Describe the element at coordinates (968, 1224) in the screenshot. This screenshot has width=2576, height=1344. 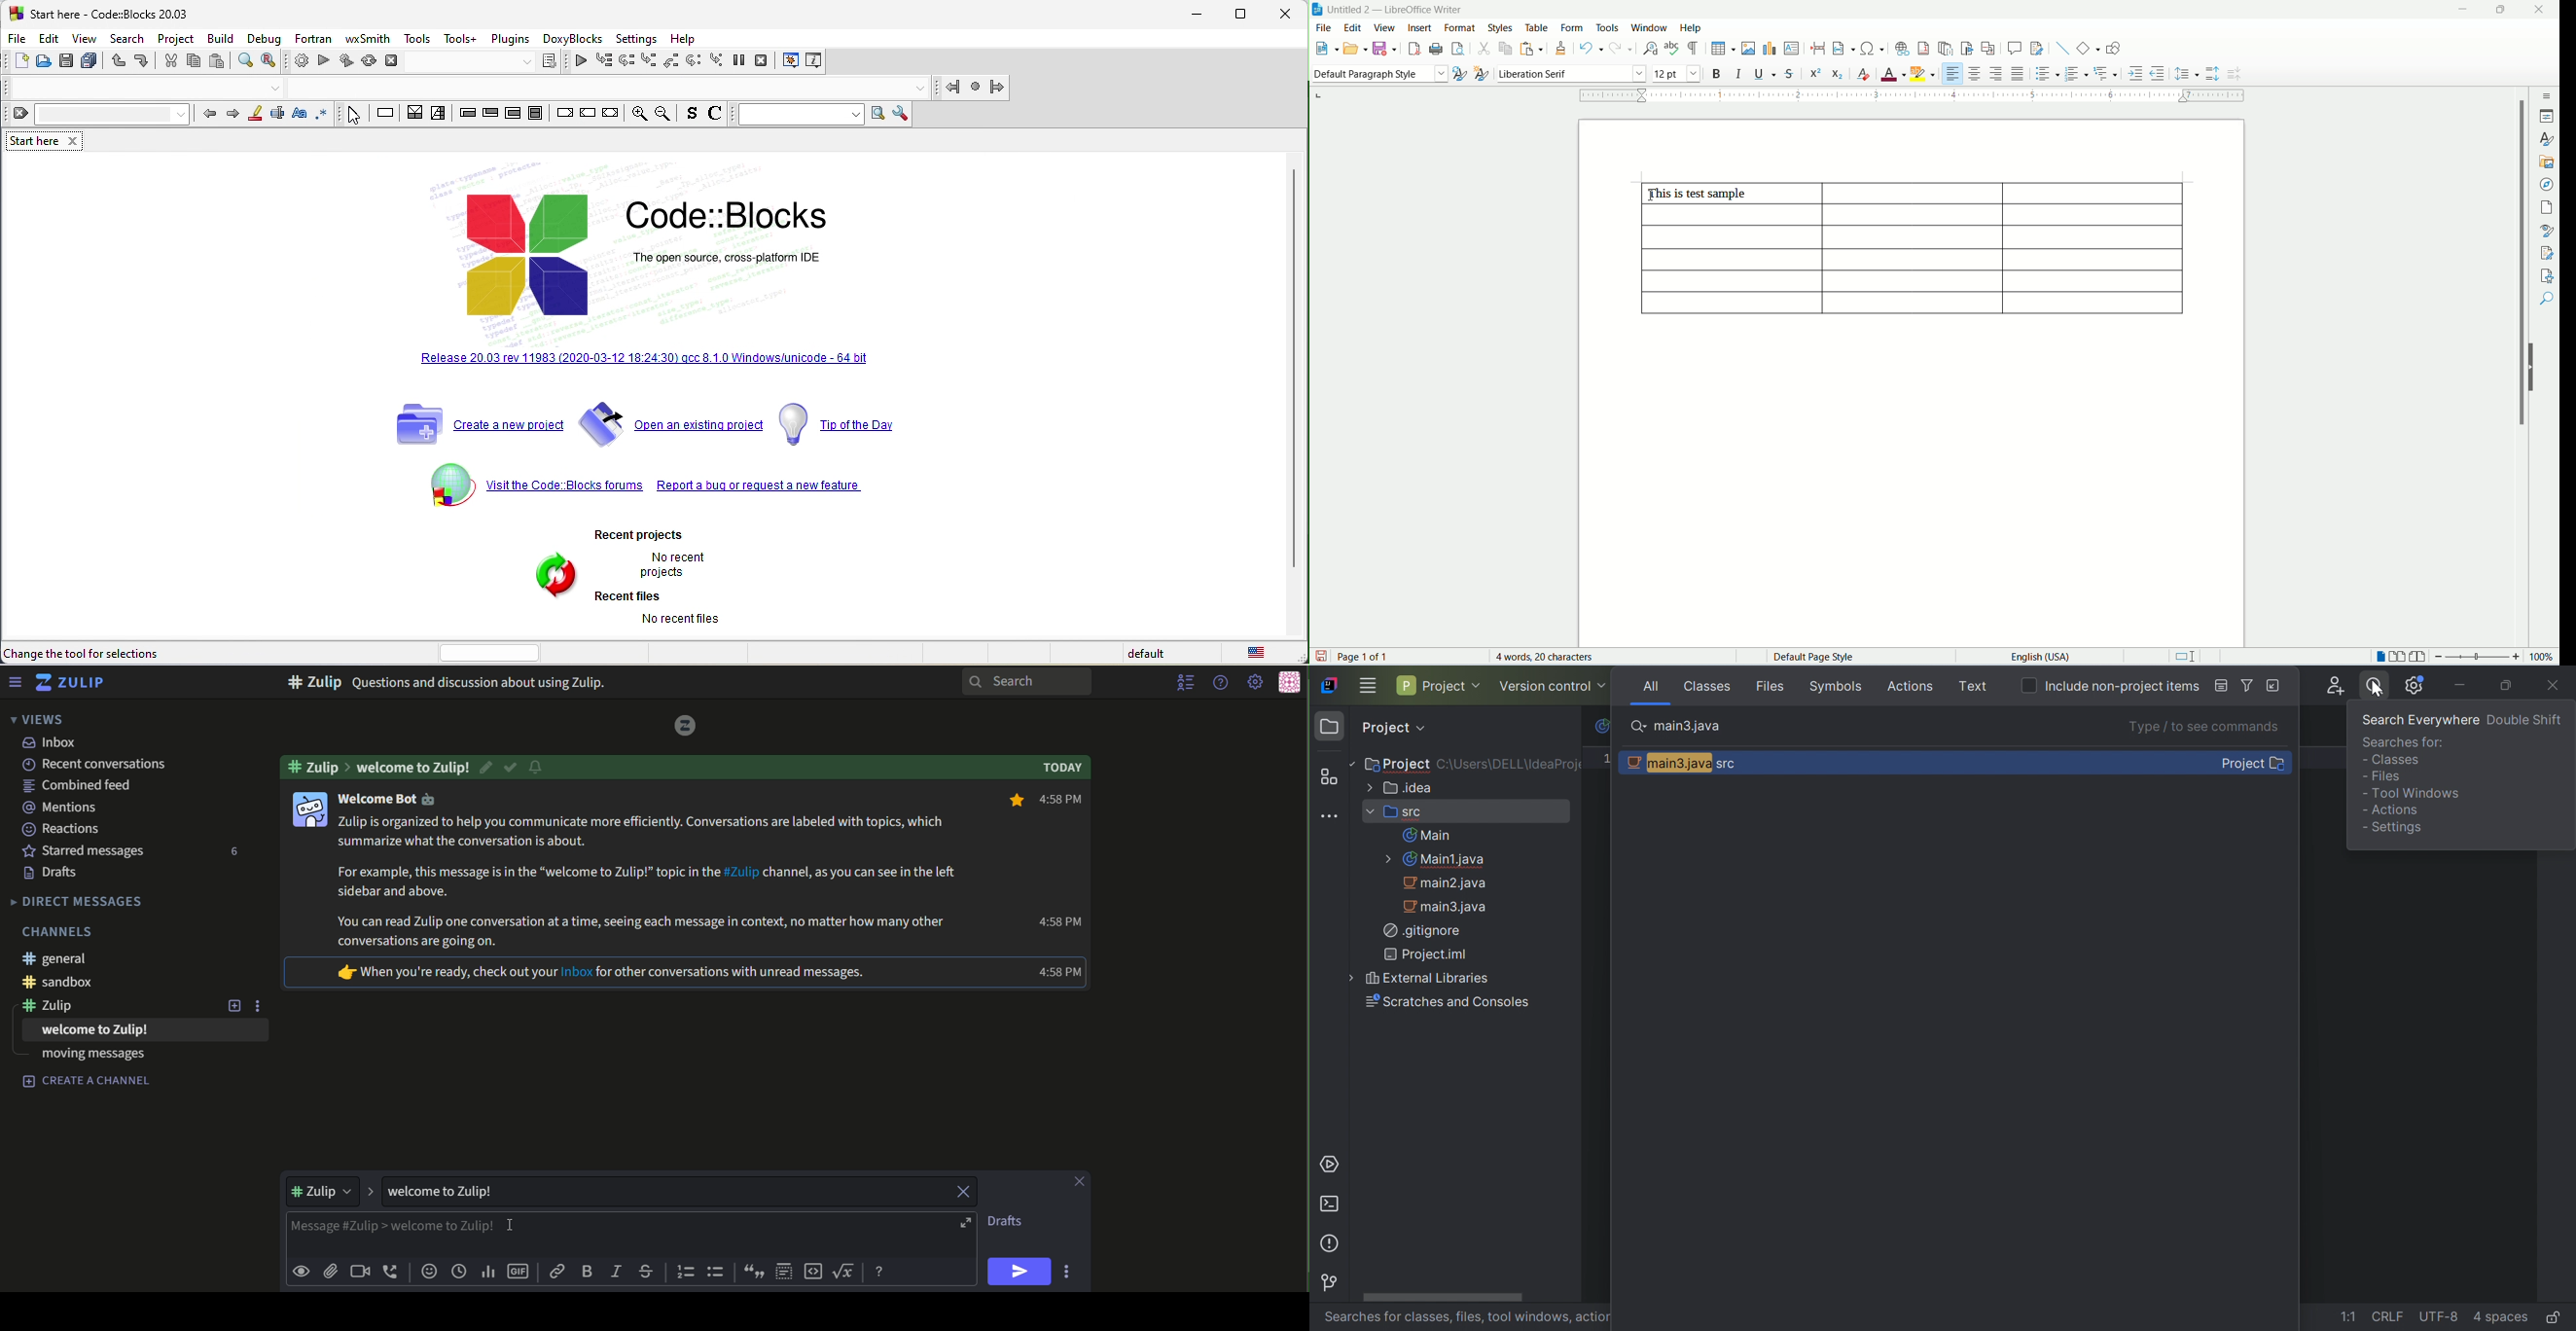
I see `fullscreen` at that location.